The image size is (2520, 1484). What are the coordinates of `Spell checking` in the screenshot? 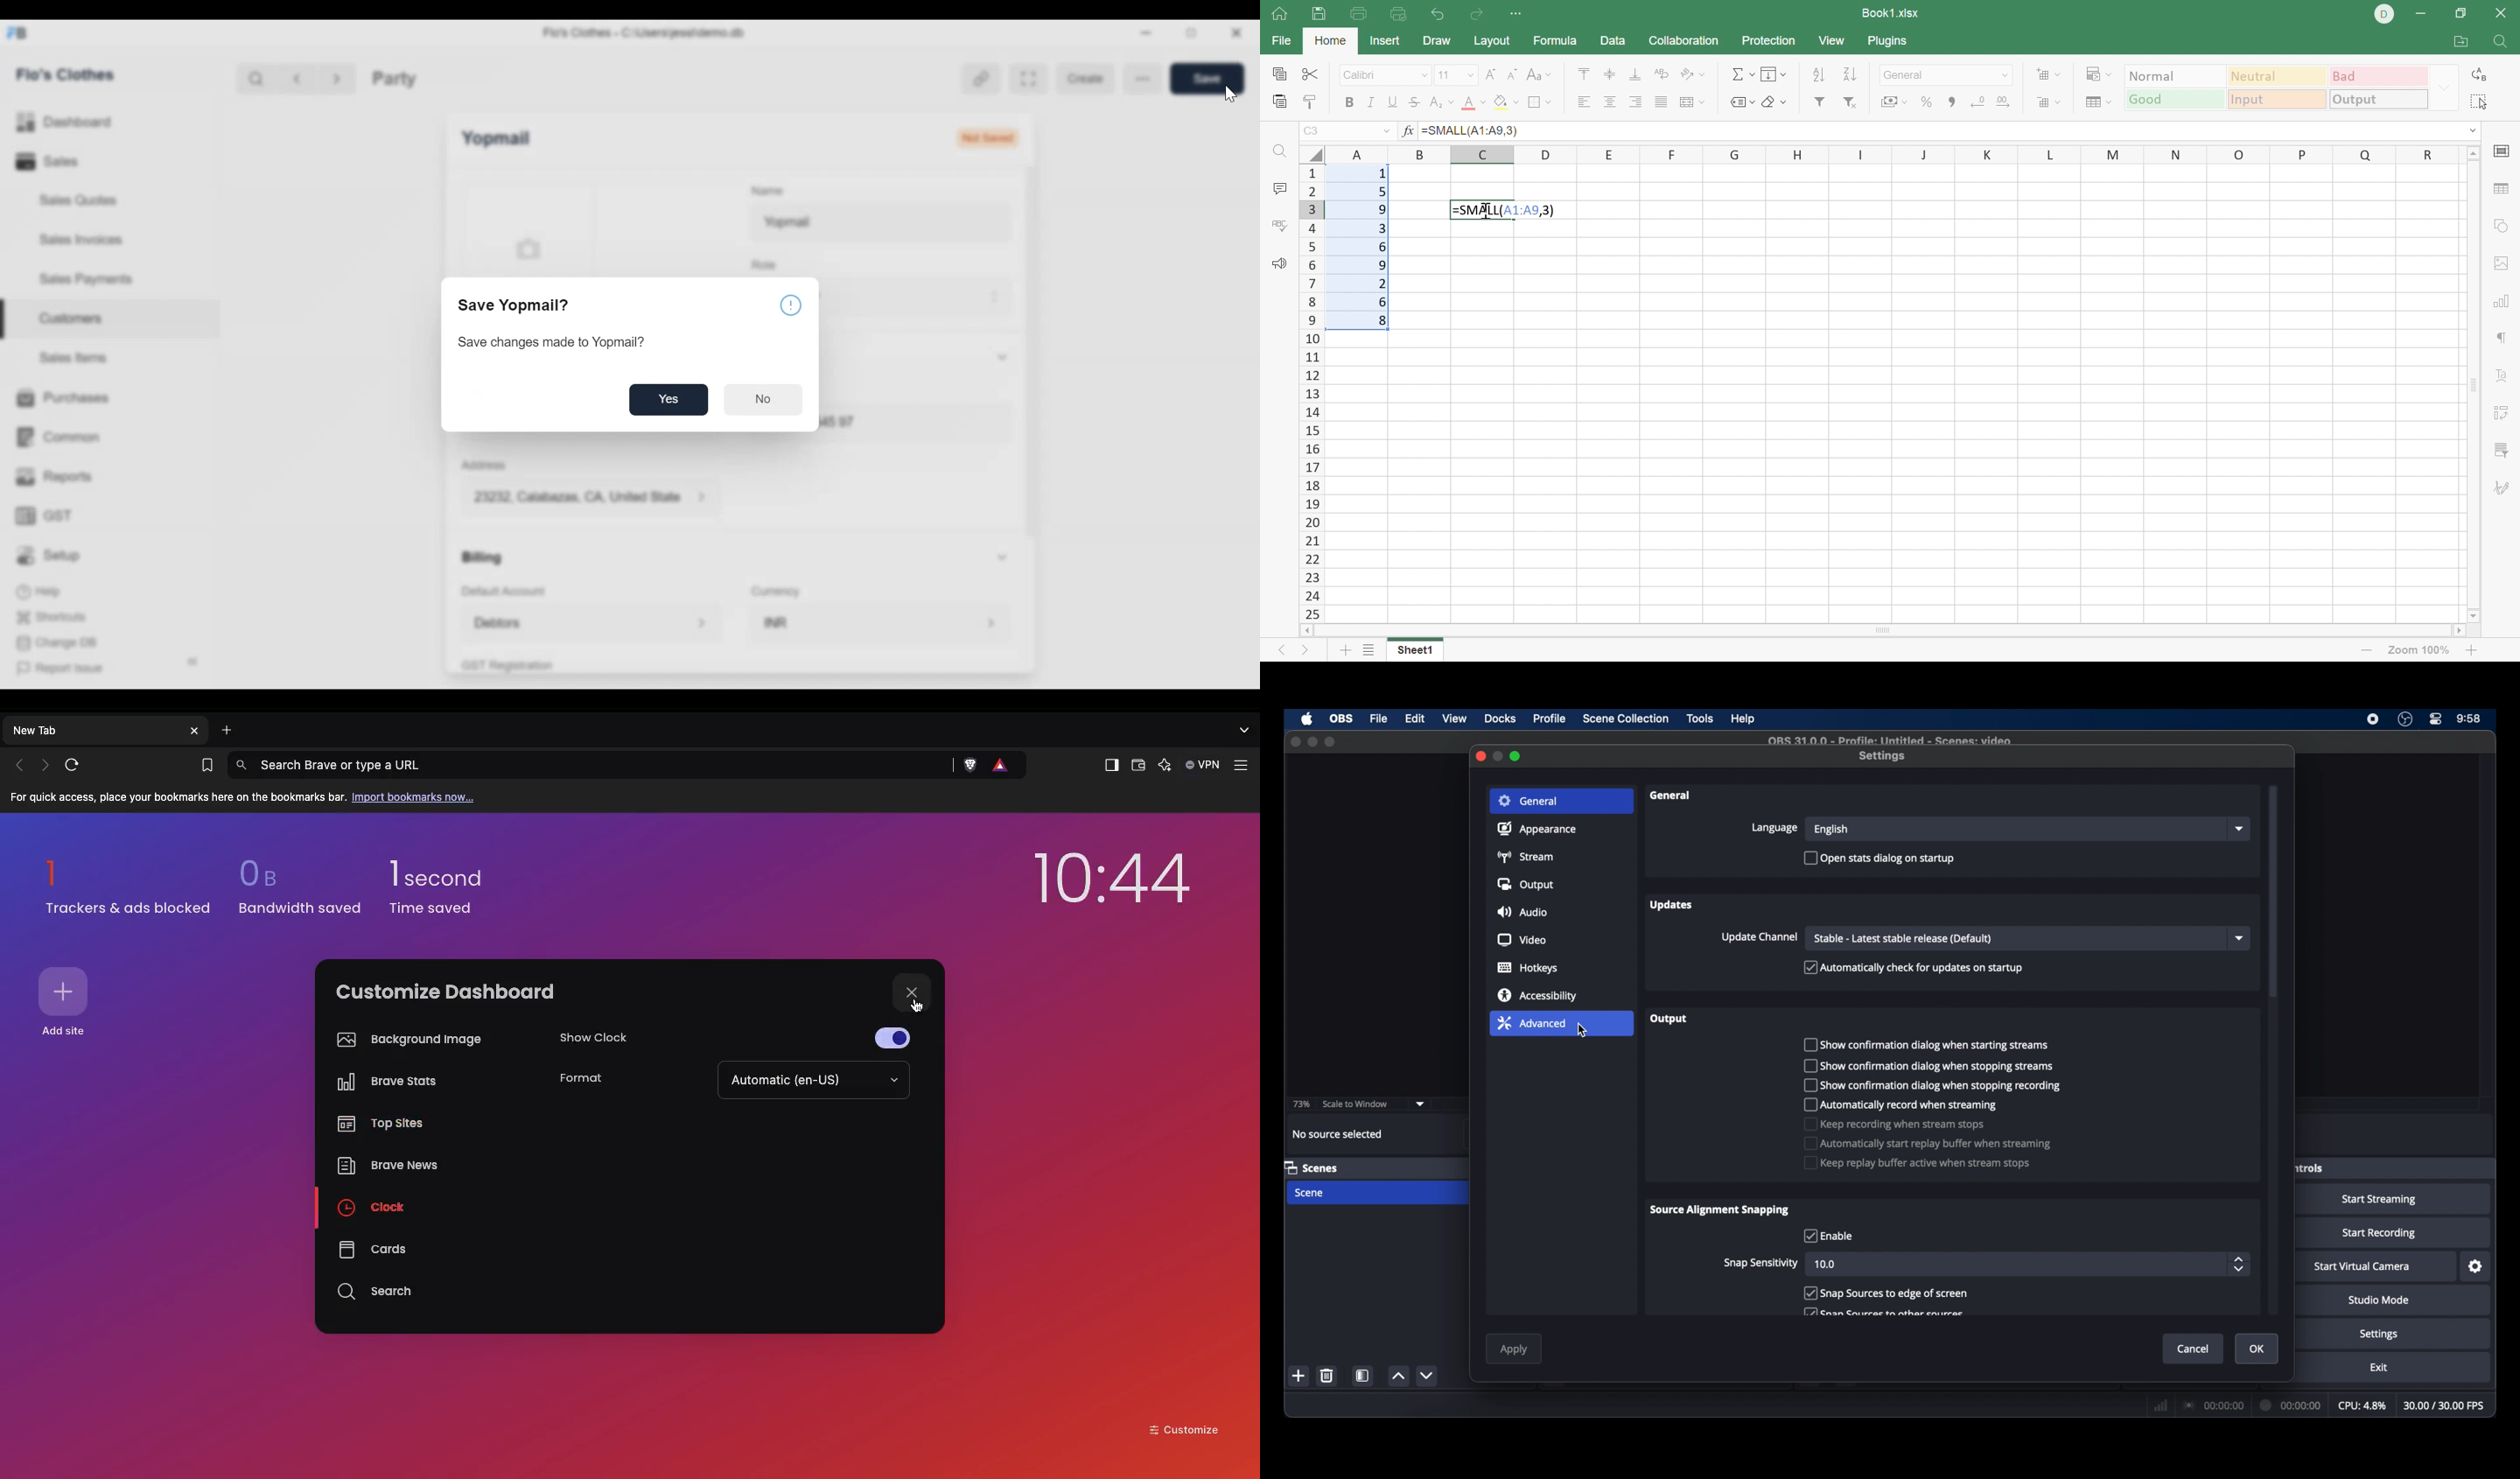 It's located at (1283, 224).